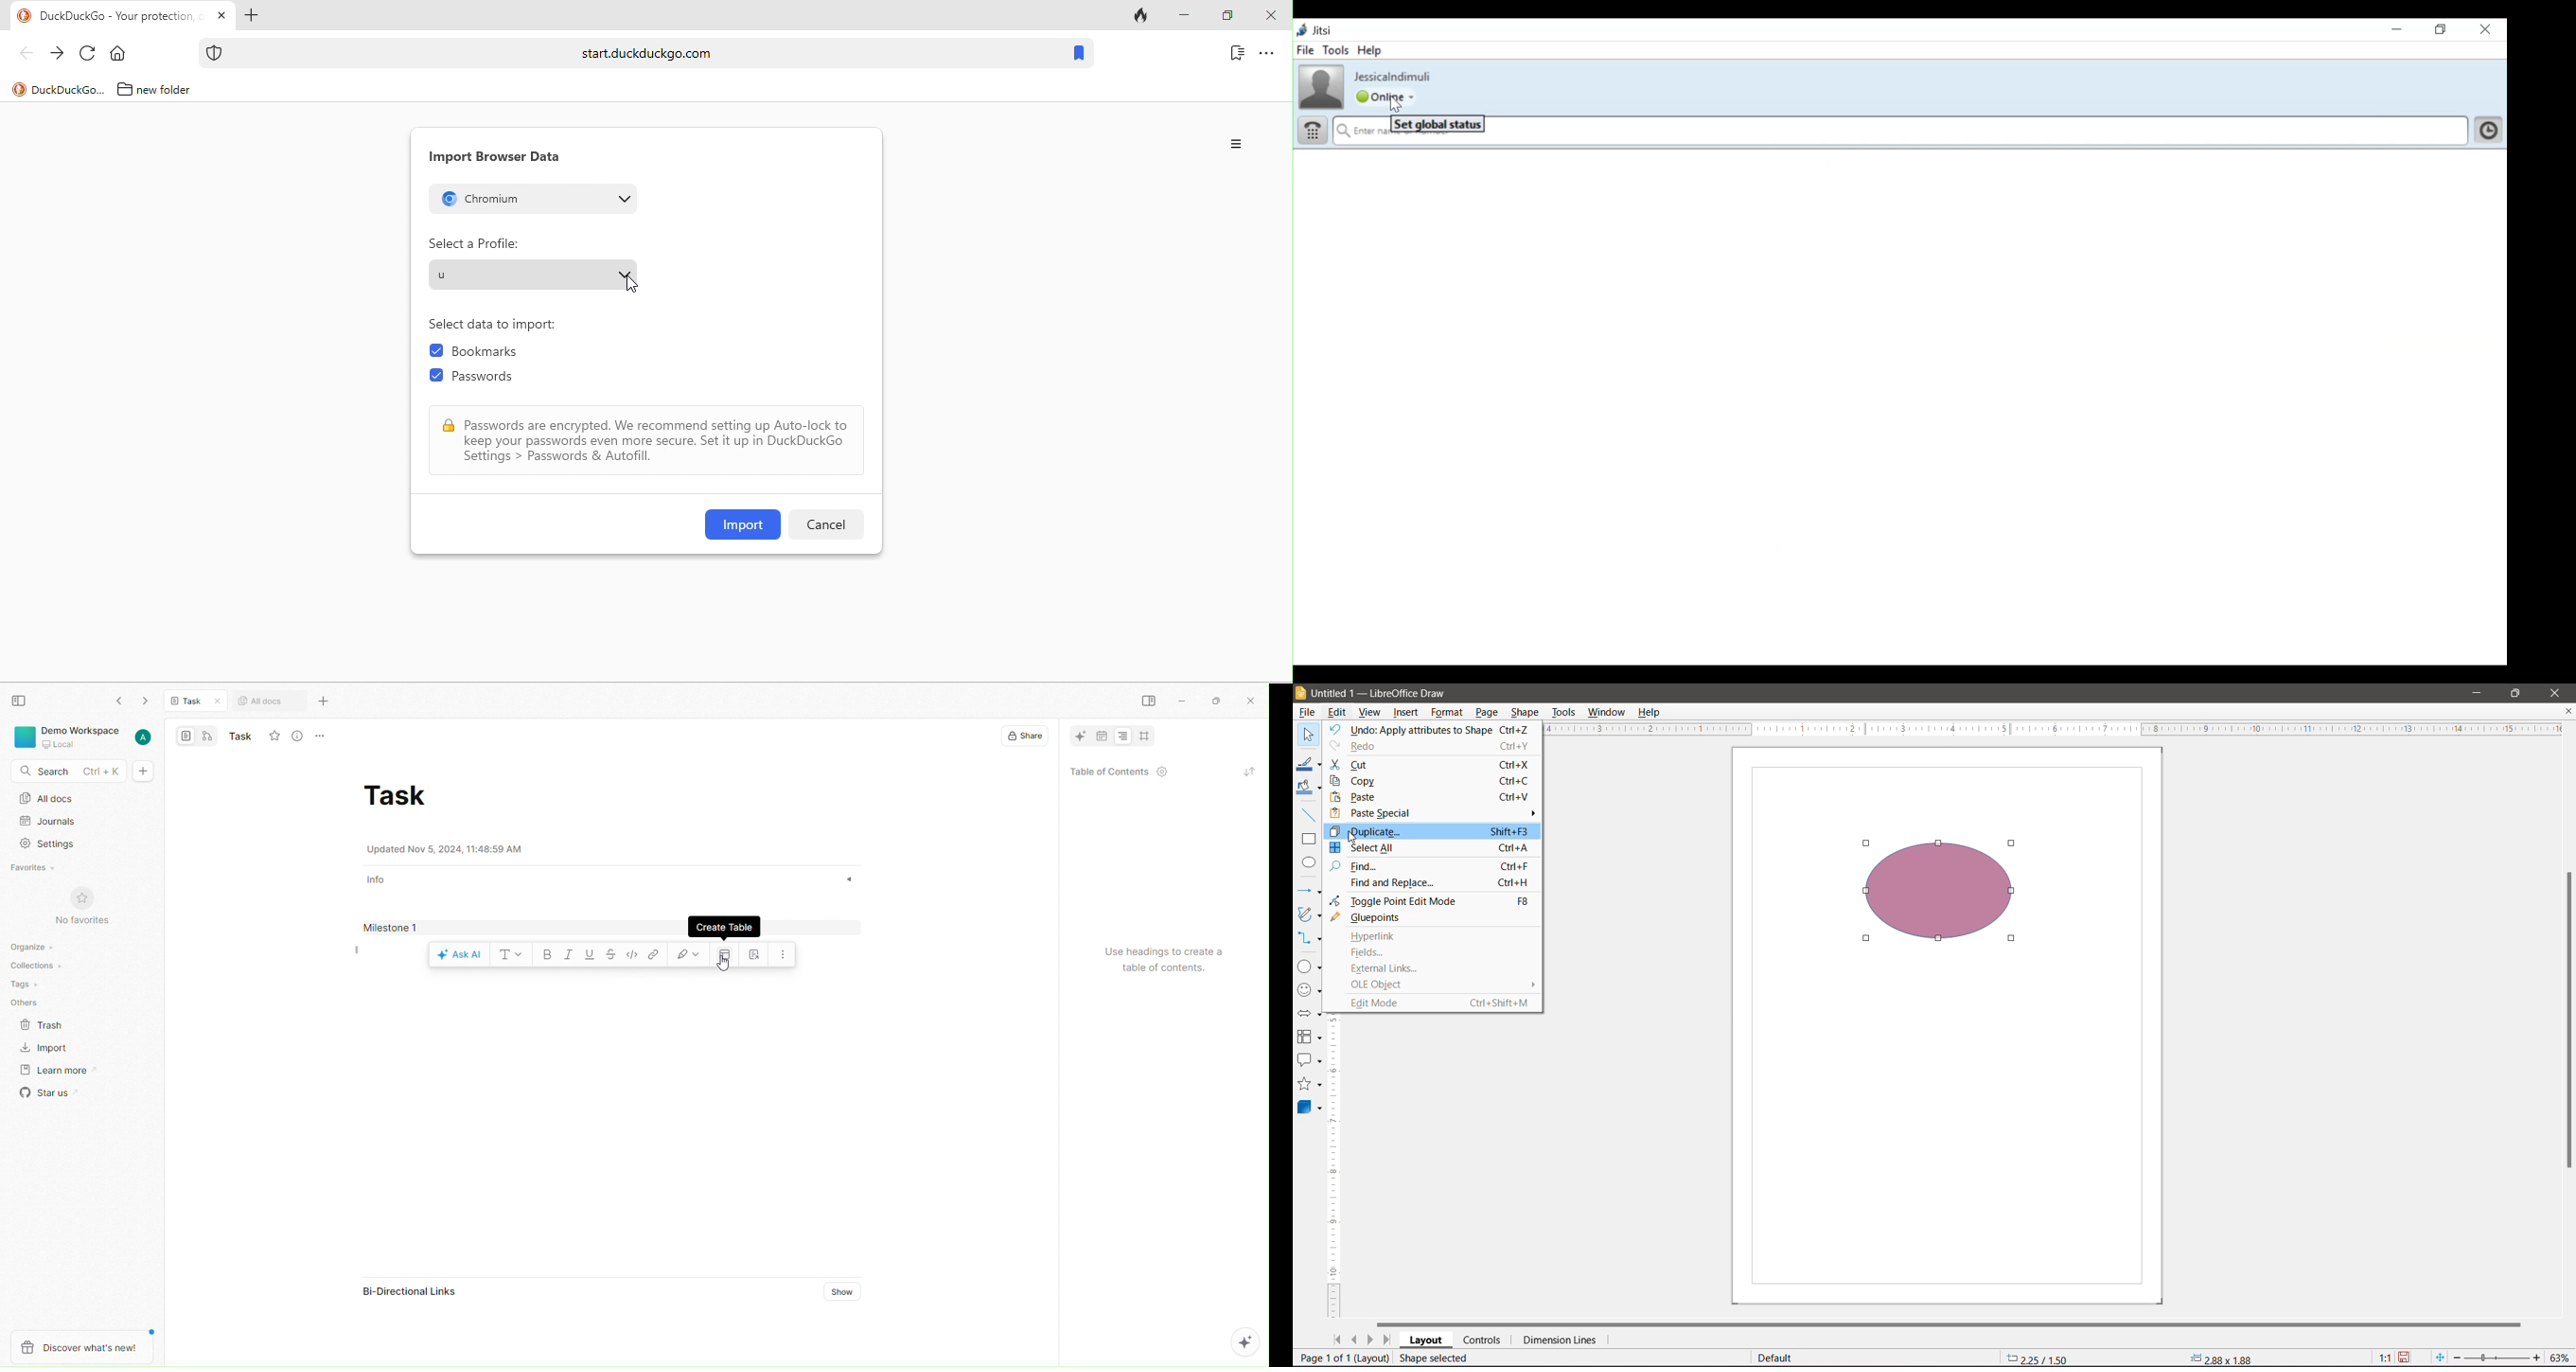  I want to click on create table, so click(730, 927).